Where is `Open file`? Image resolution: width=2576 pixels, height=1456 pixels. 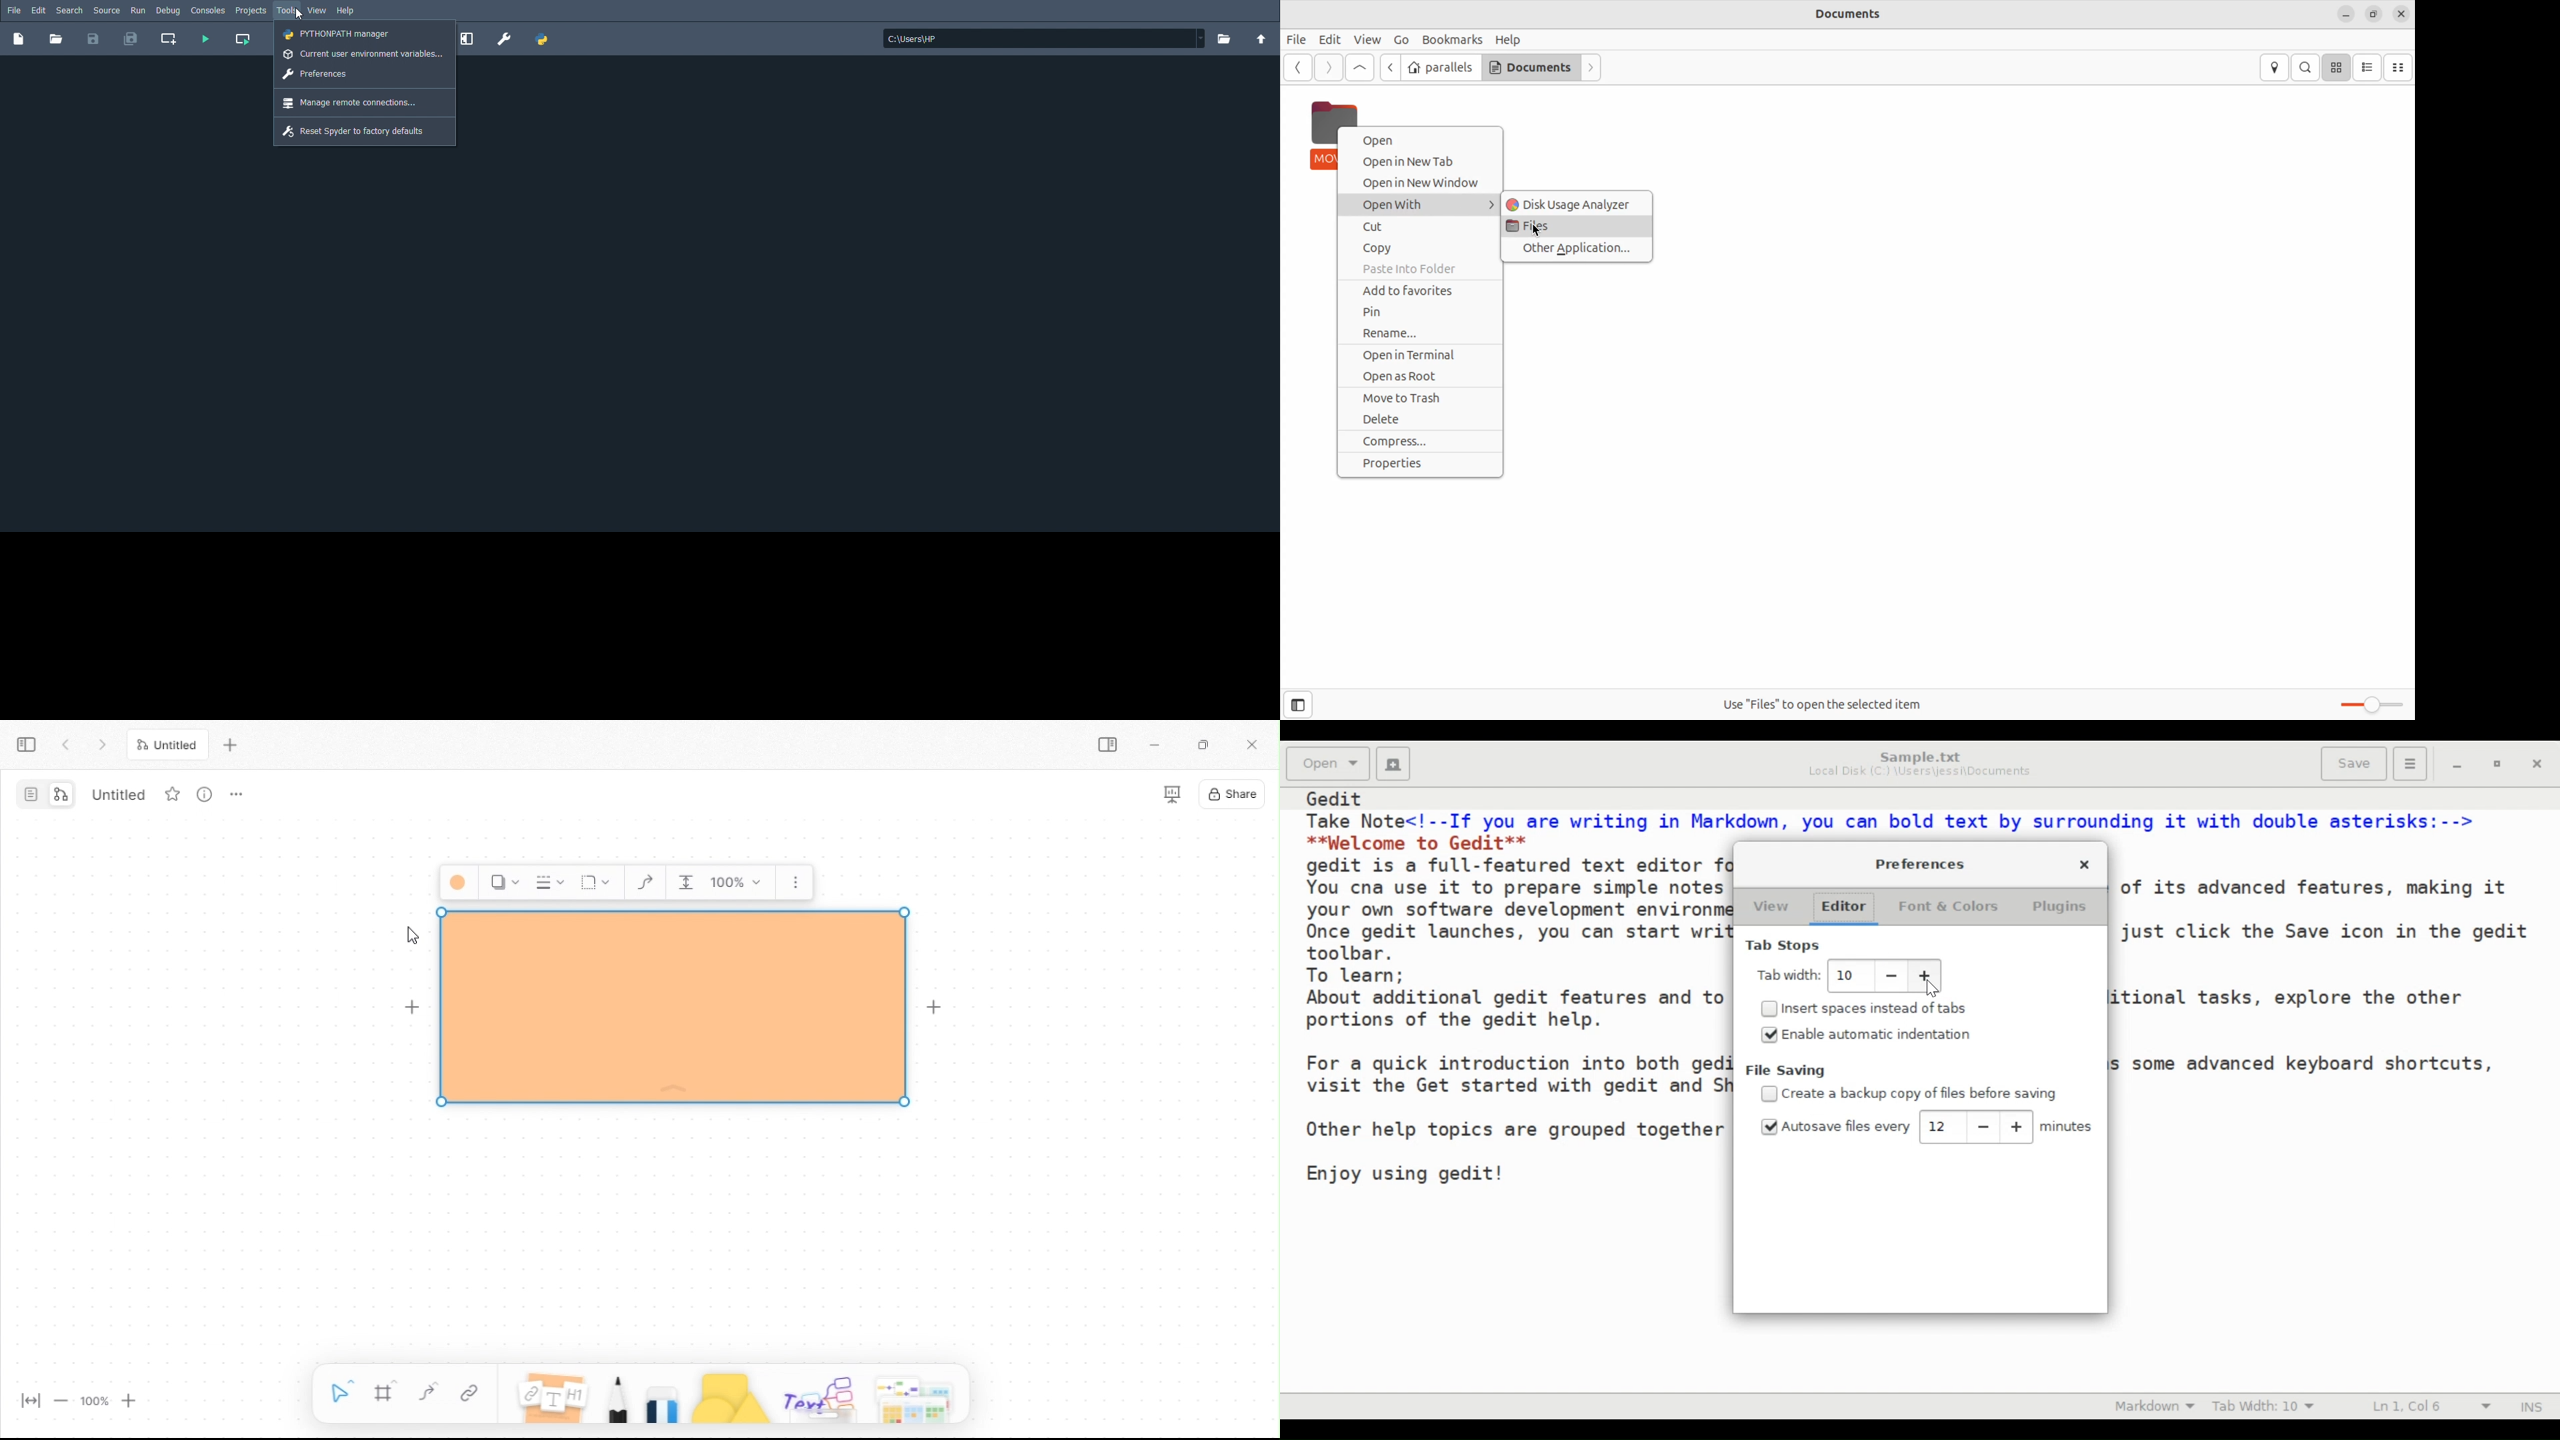 Open file is located at coordinates (55, 39).